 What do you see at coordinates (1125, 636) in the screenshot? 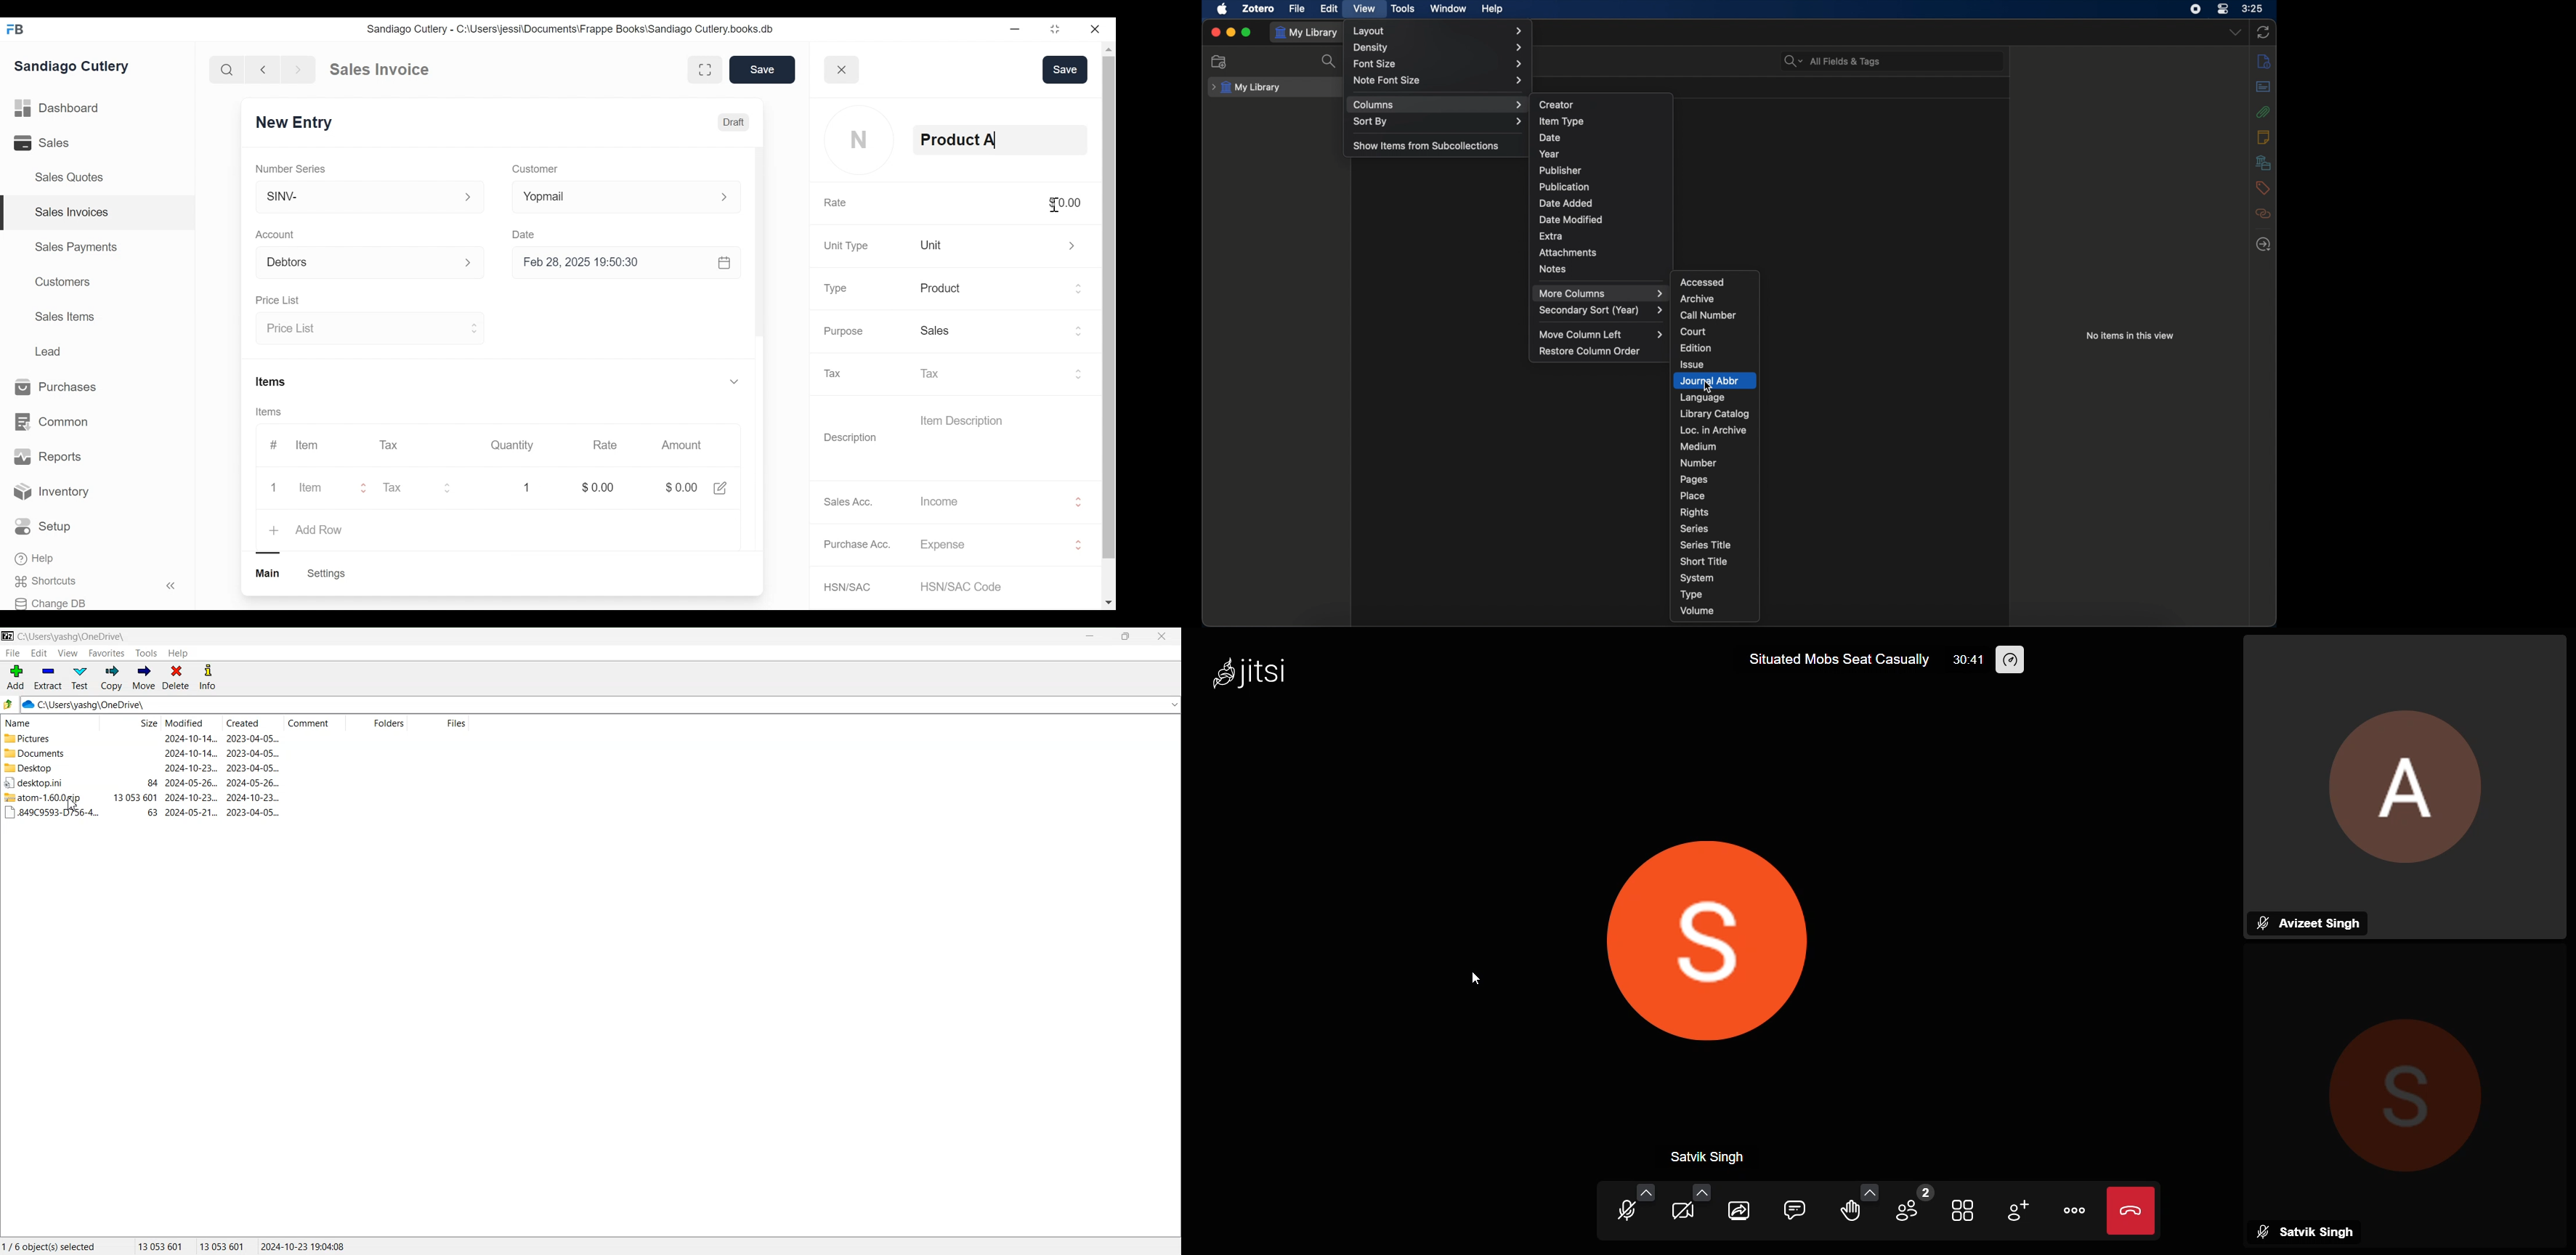
I see `Maximize` at bounding box center [1125, 636].